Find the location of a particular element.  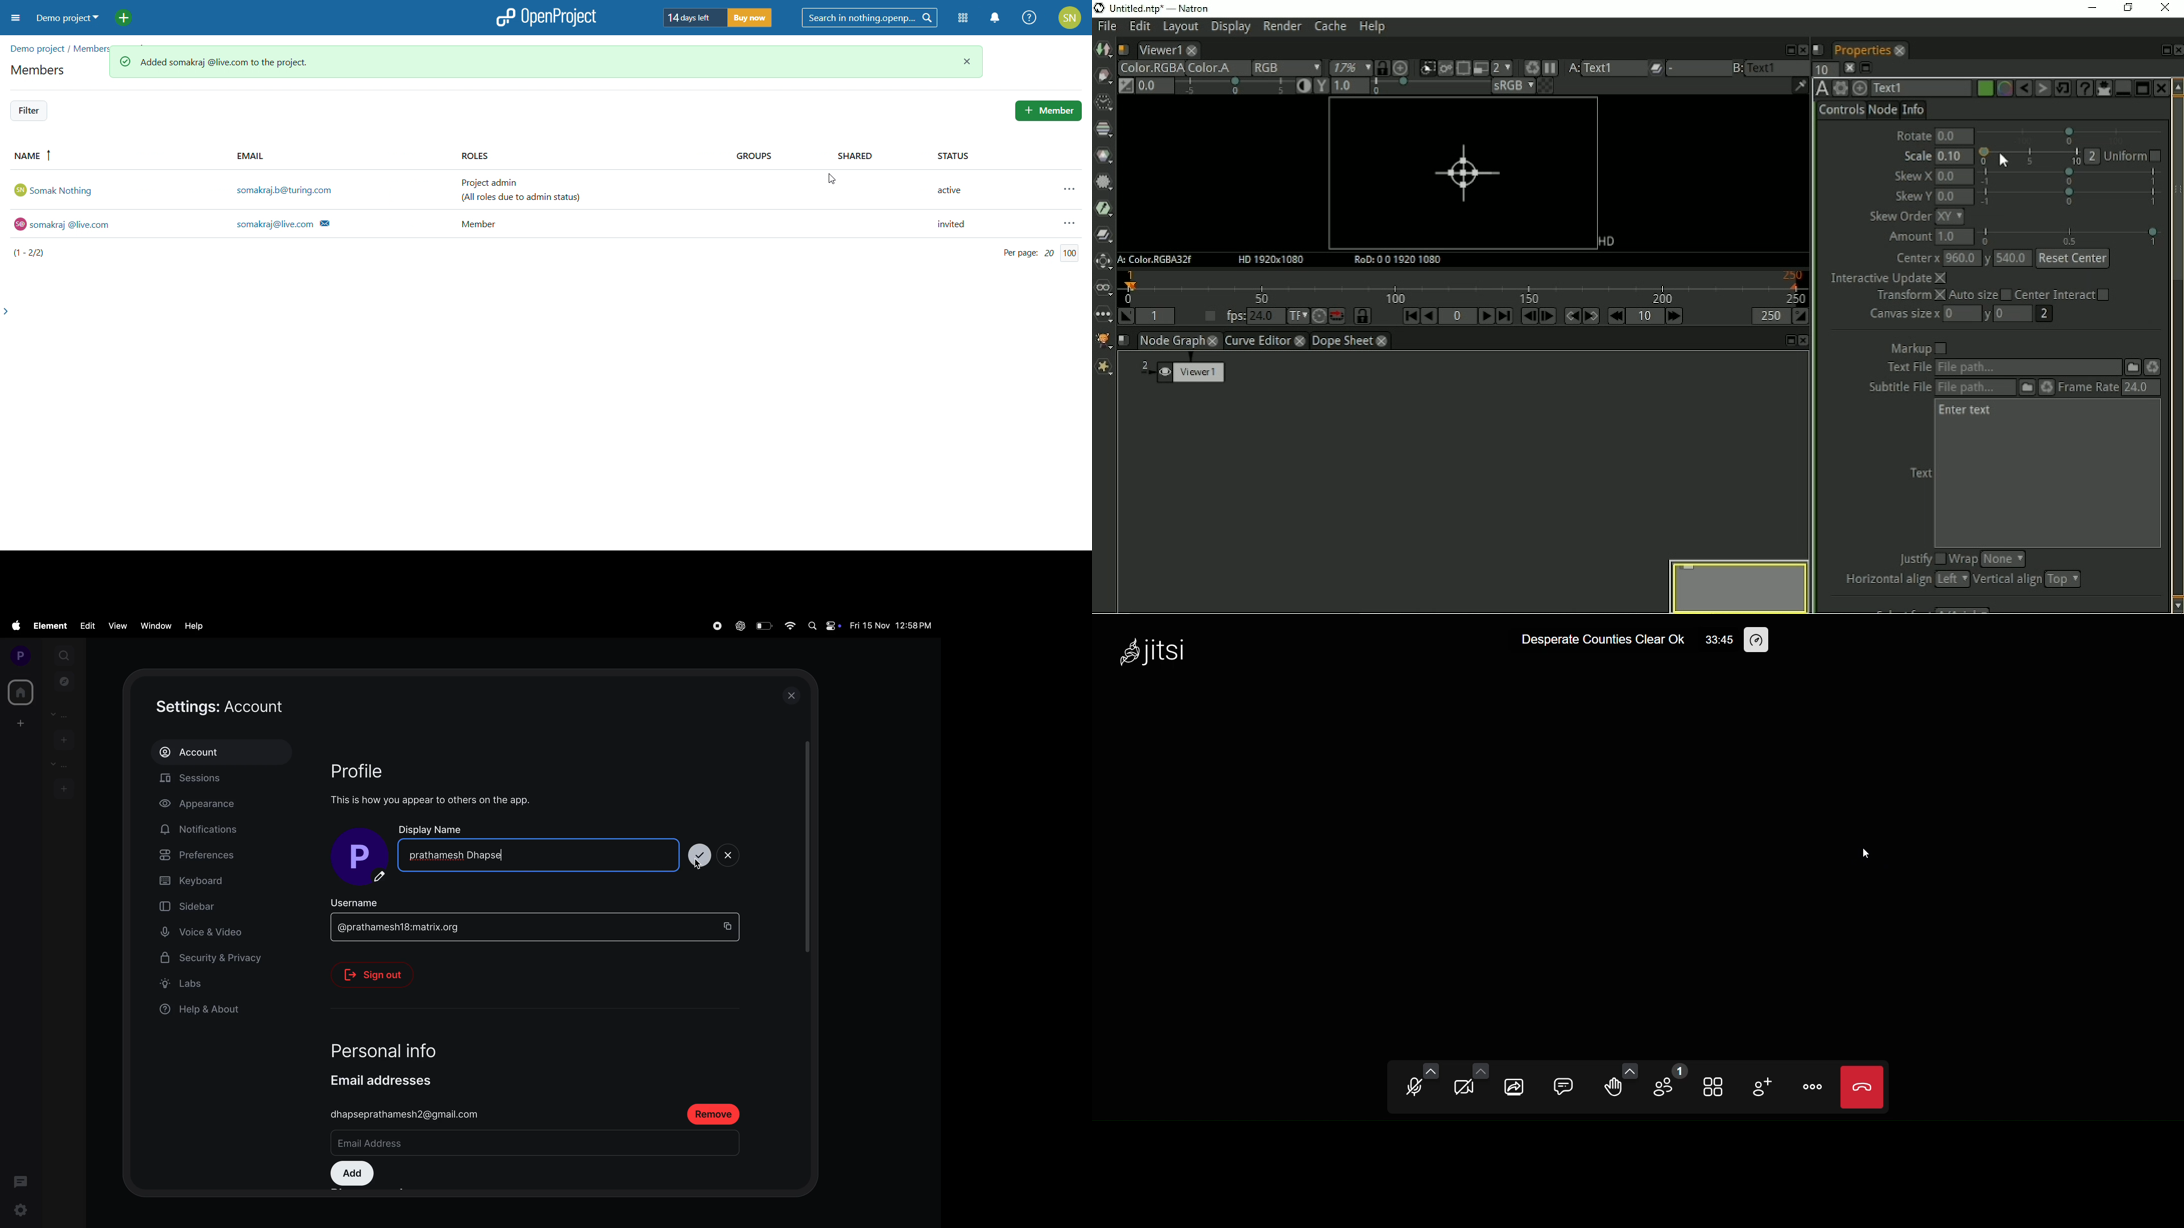

Previous increment is located at coordinates (1616, 316).